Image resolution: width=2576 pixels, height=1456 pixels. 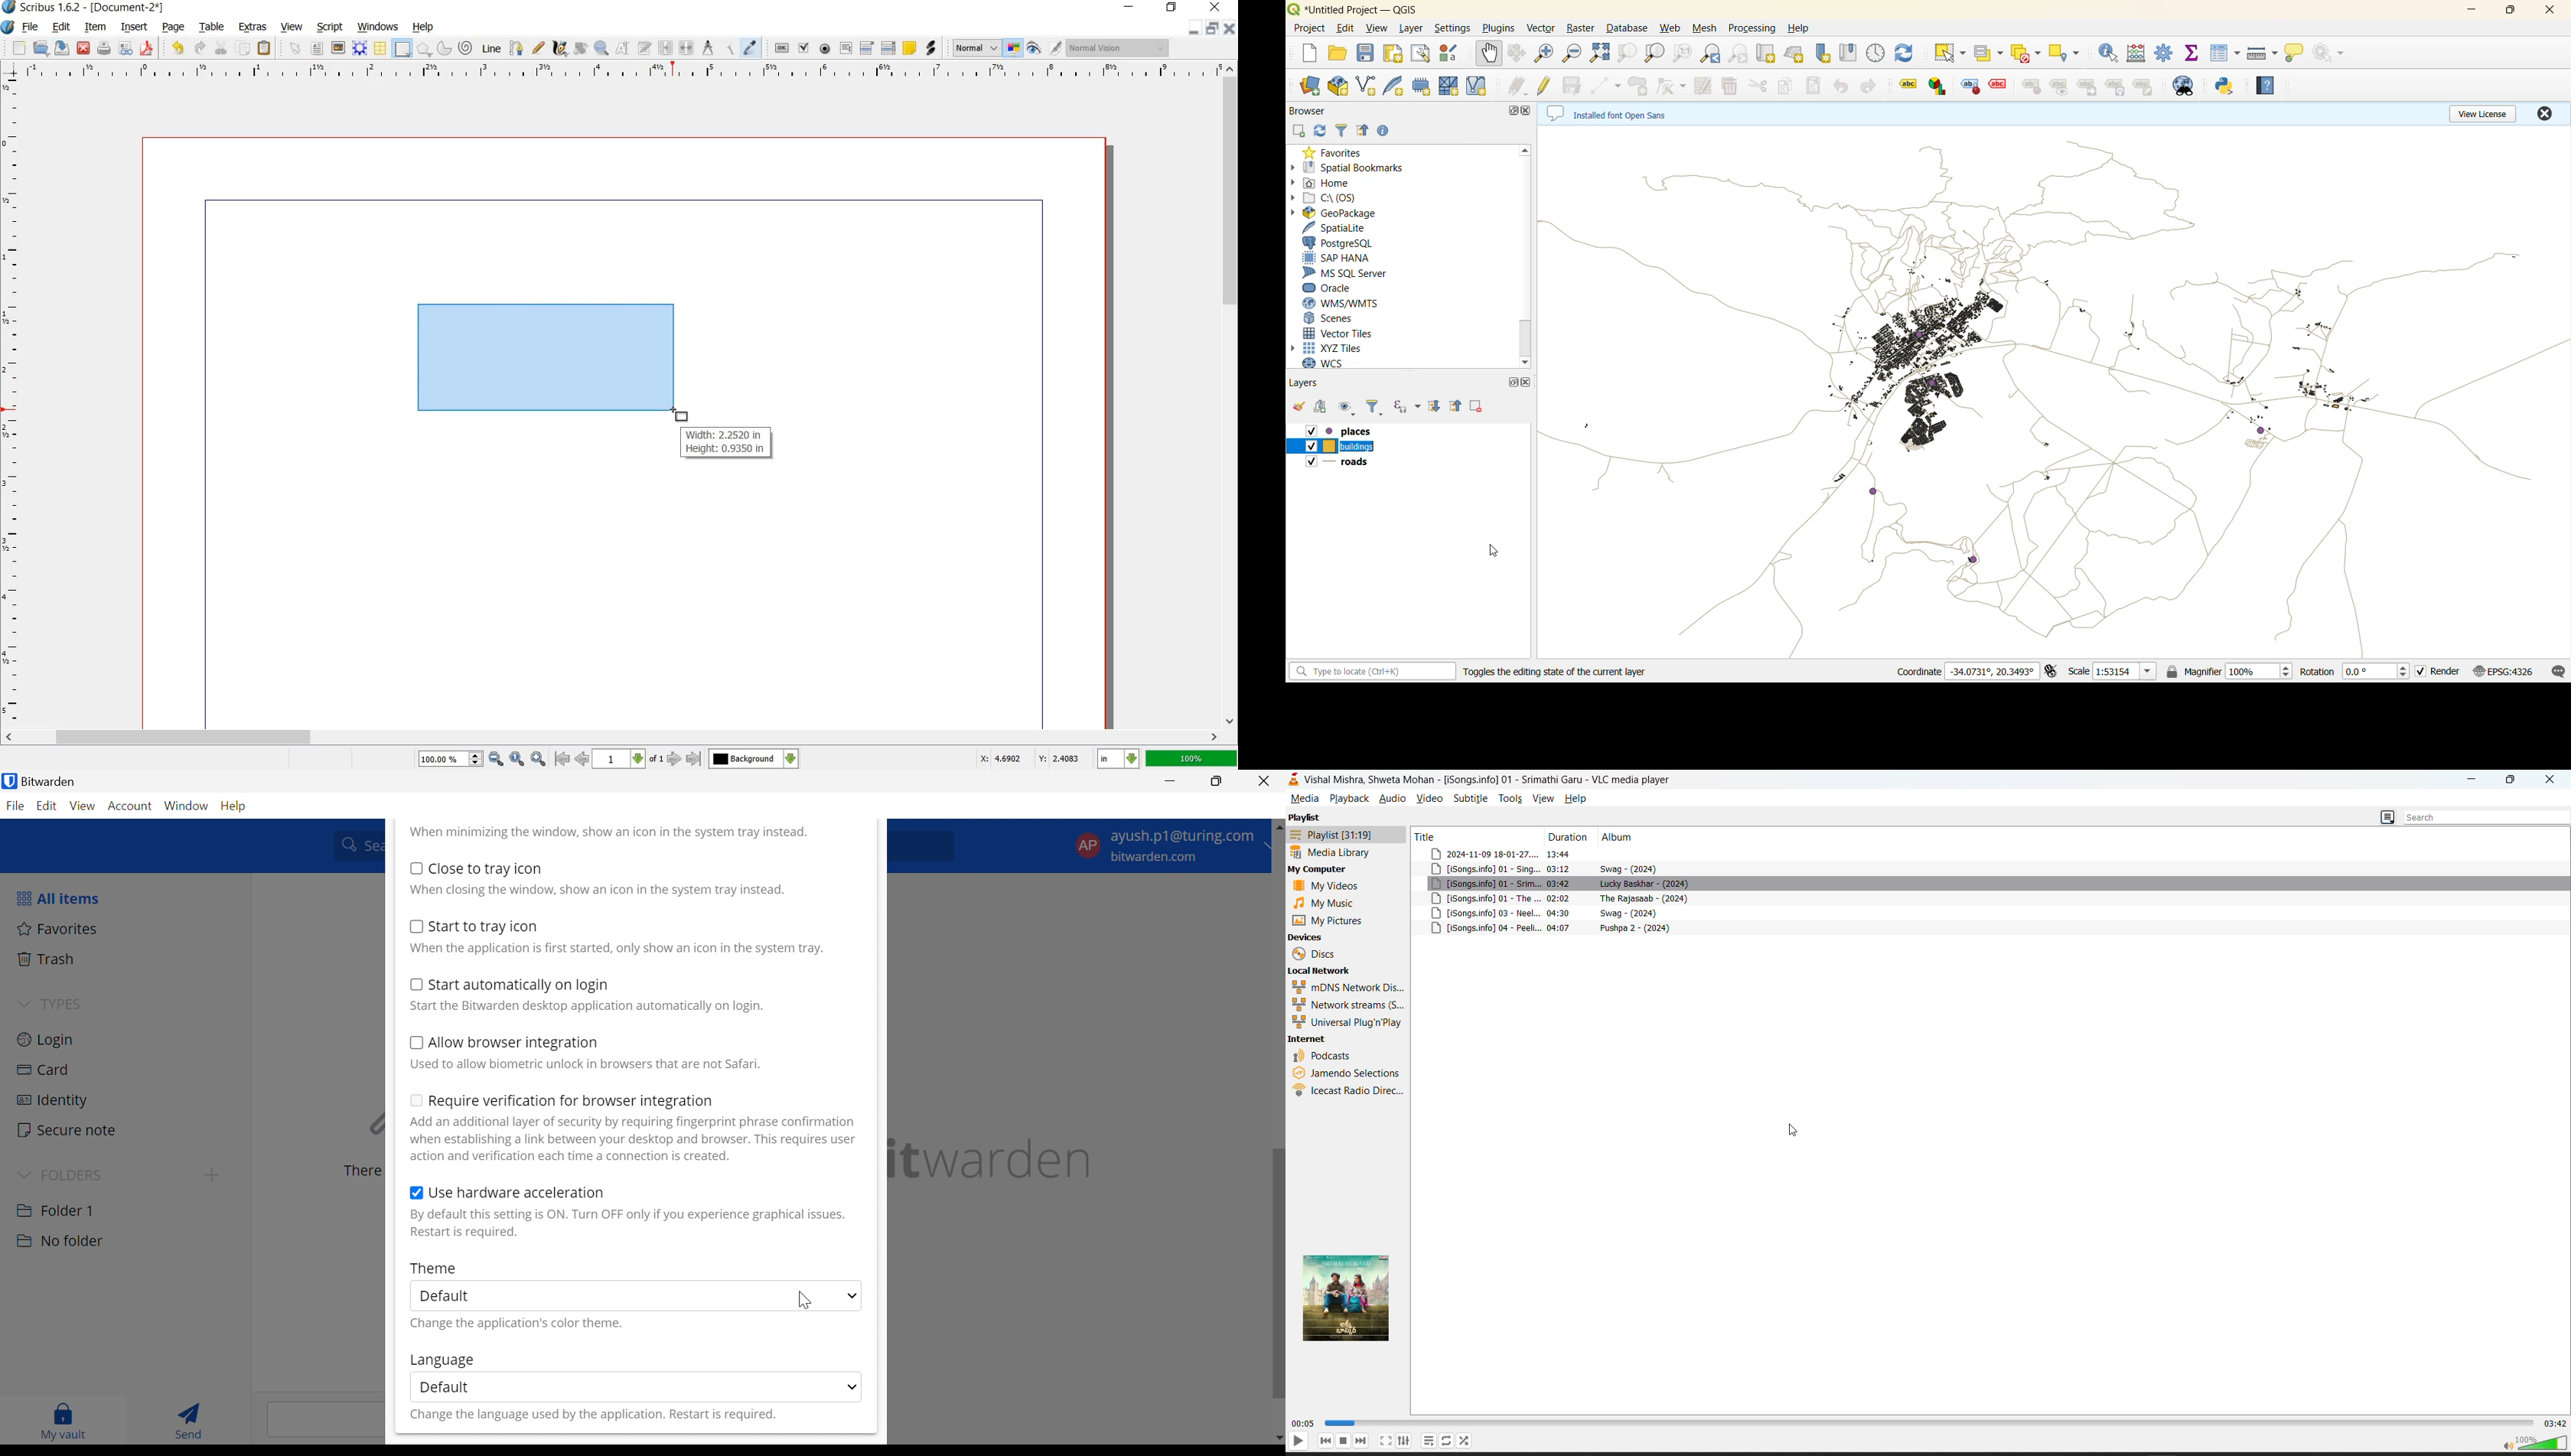 I want to click on HELP, so click(x=423, y=28).